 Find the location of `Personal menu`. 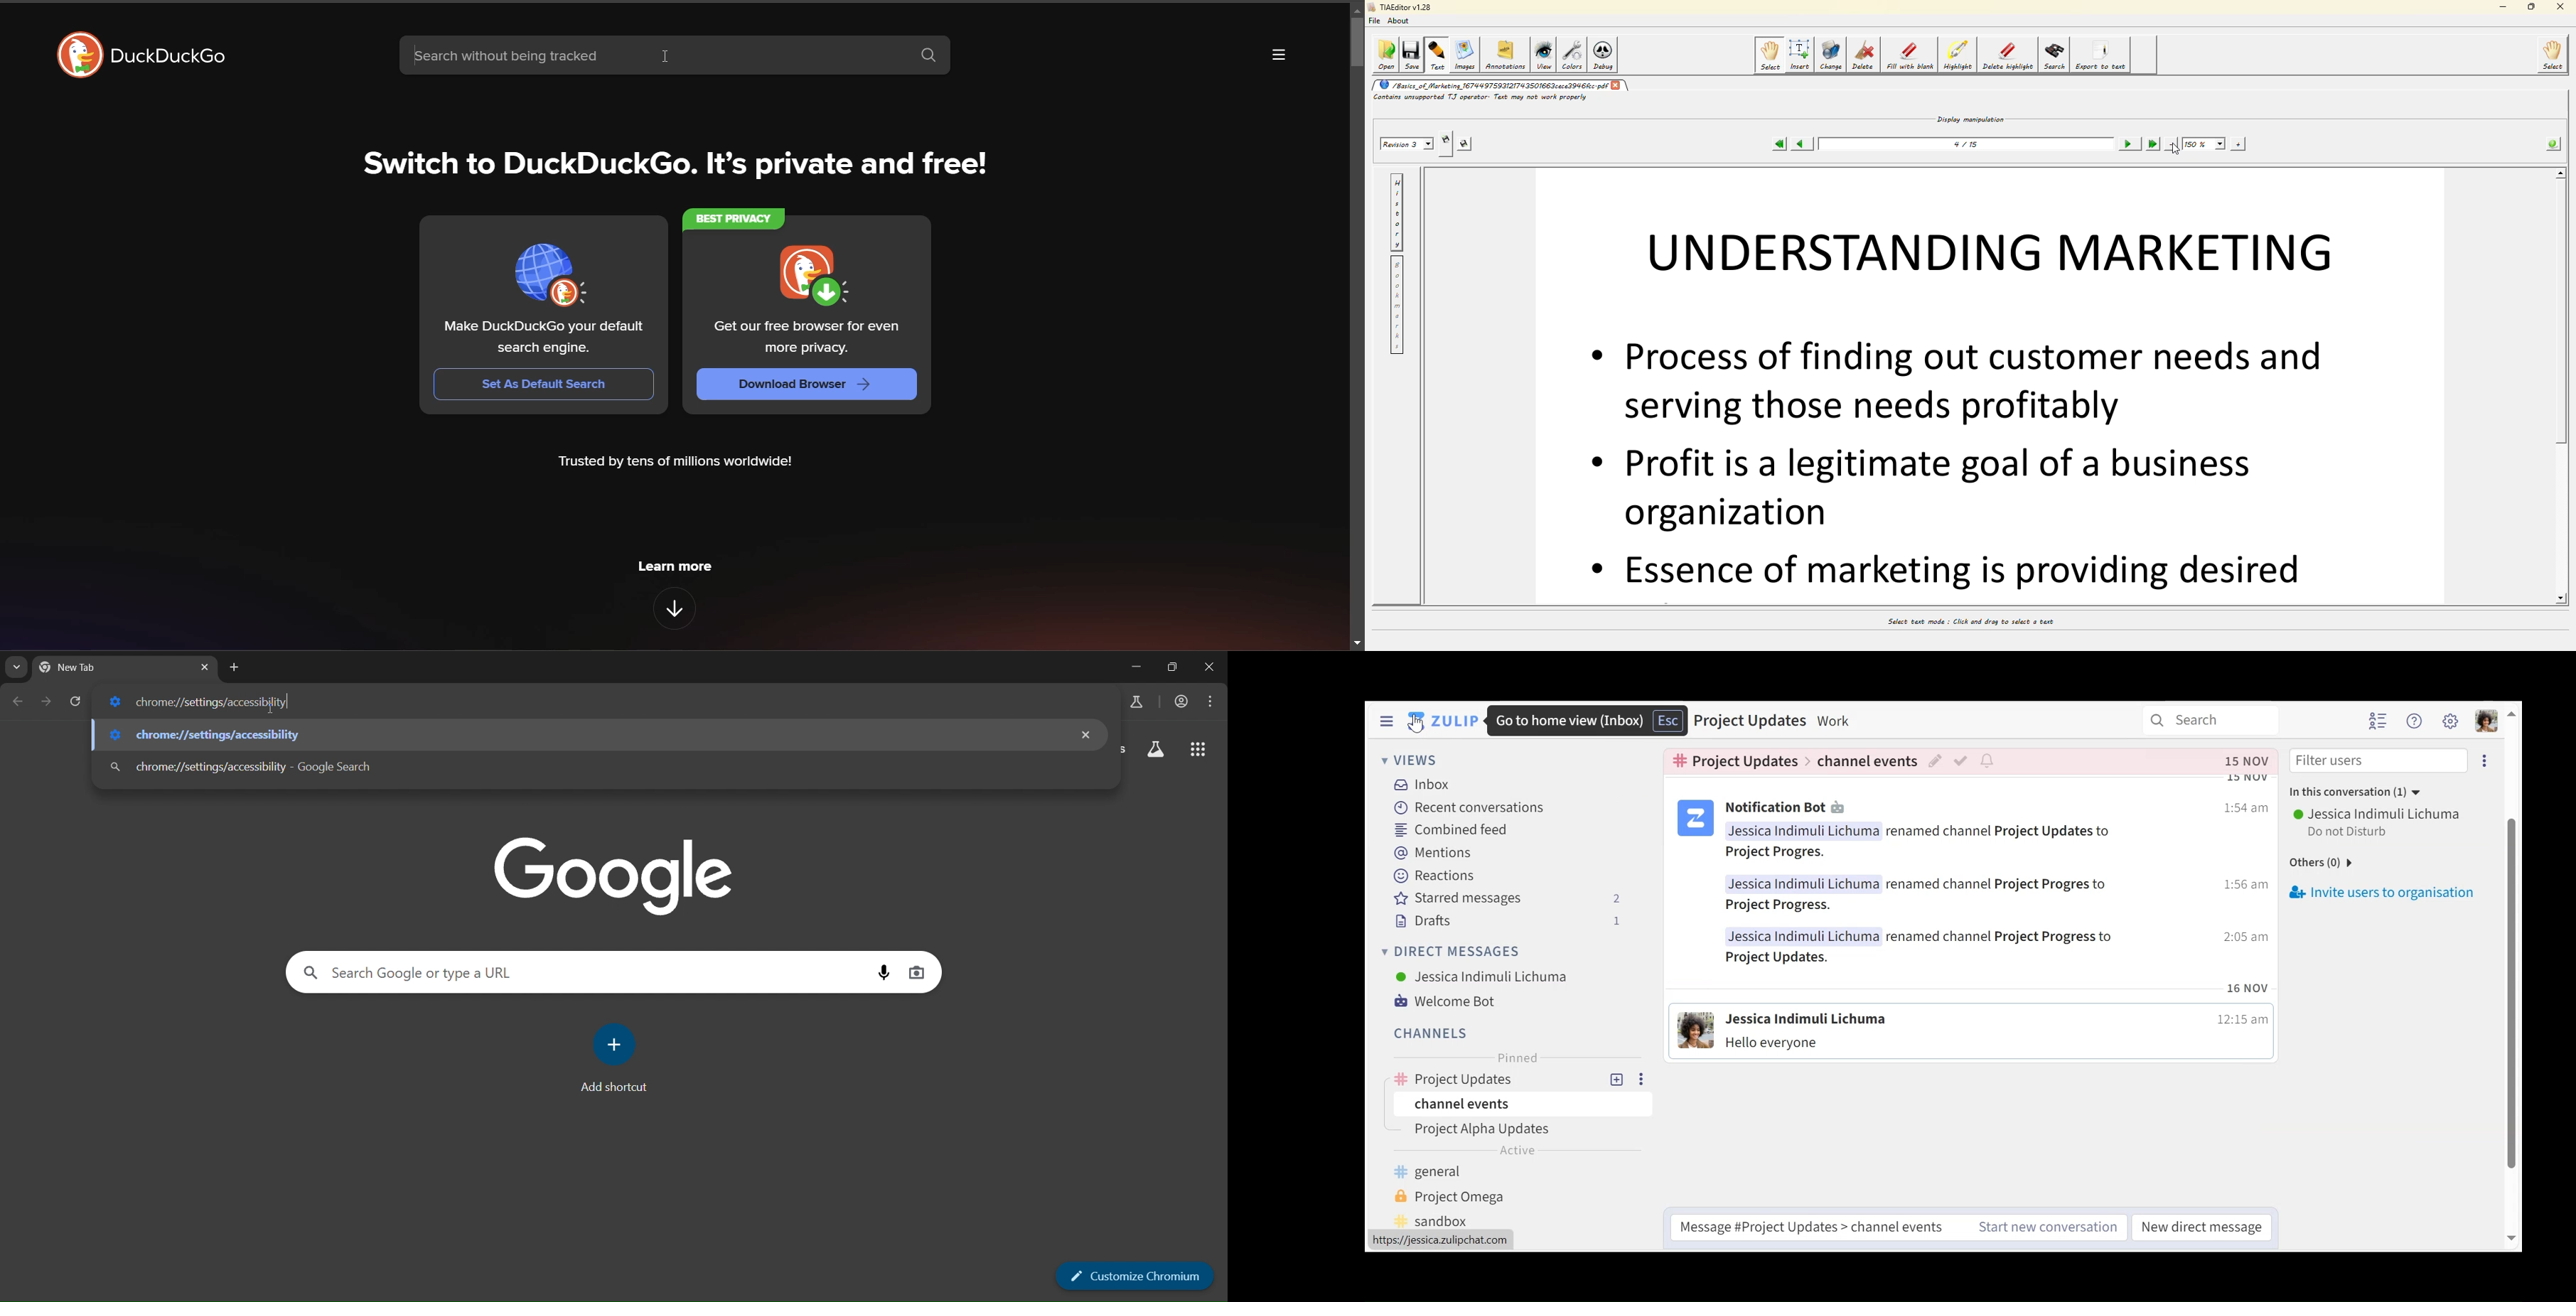

Personal menu is located at coordinates (2487, 721).